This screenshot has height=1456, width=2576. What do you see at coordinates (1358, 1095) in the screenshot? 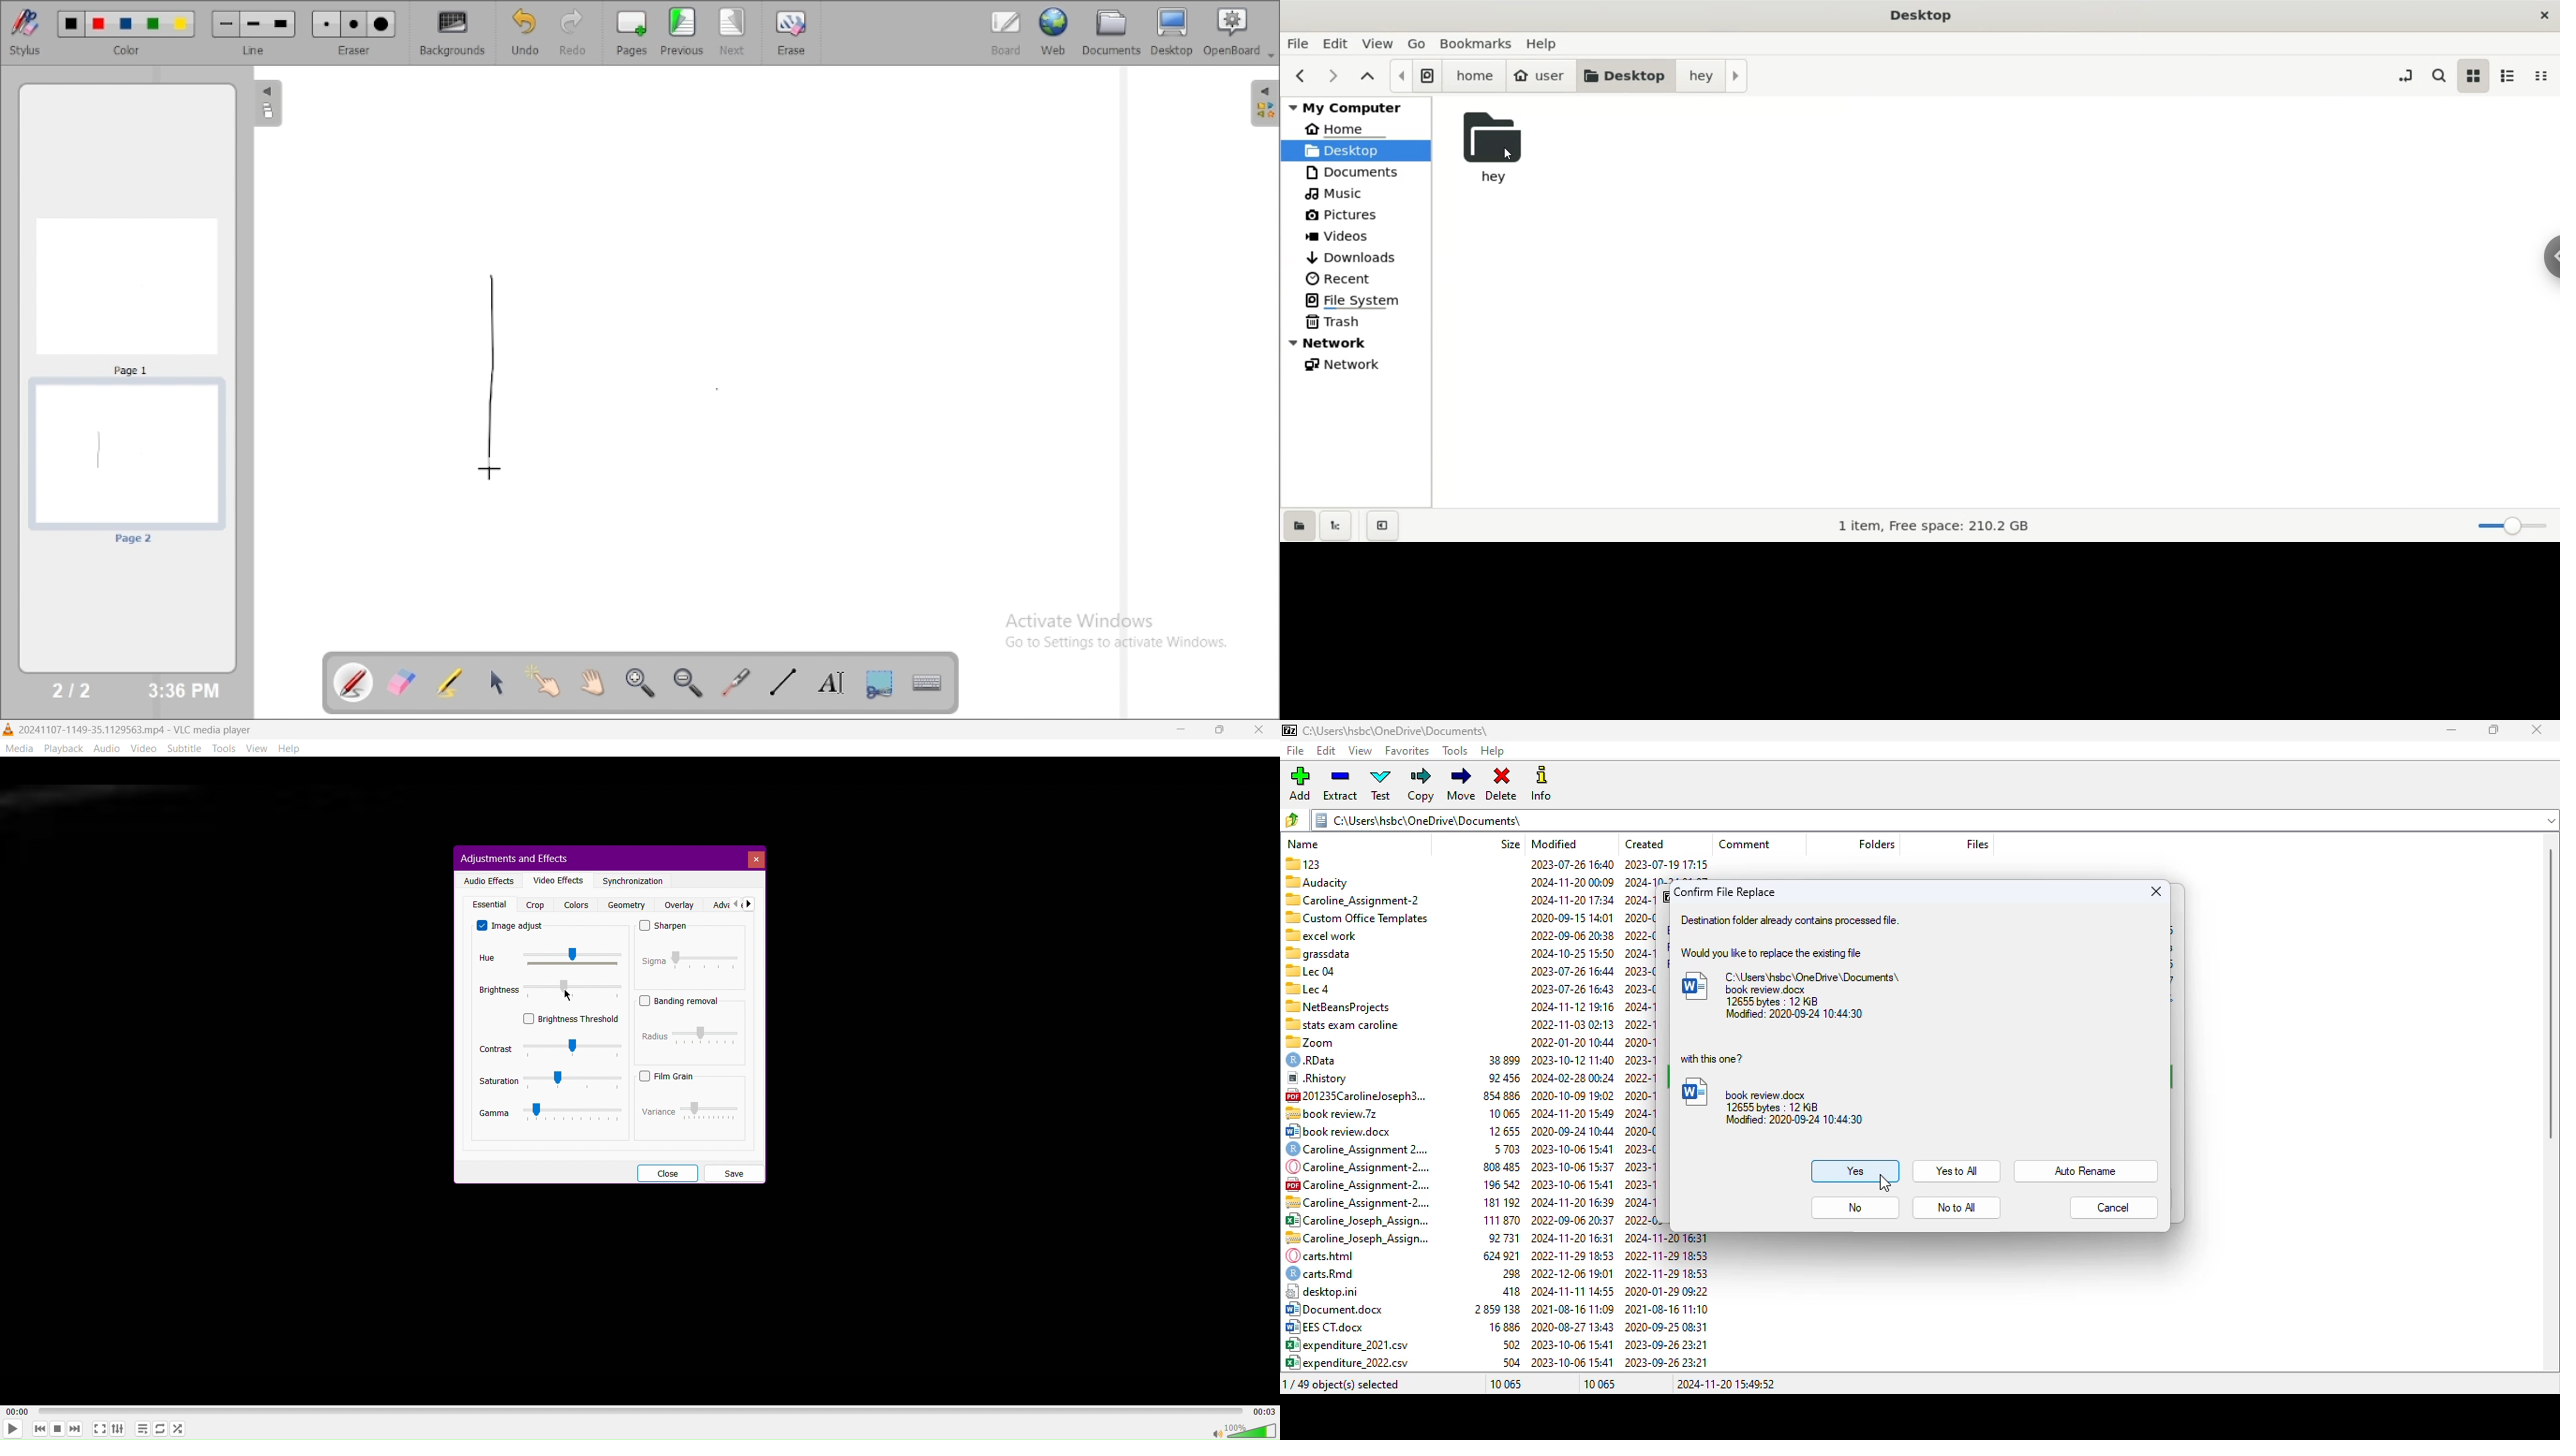
I see `[4 201235Carolineloseph3.` at bounding box center [1358, 1095].